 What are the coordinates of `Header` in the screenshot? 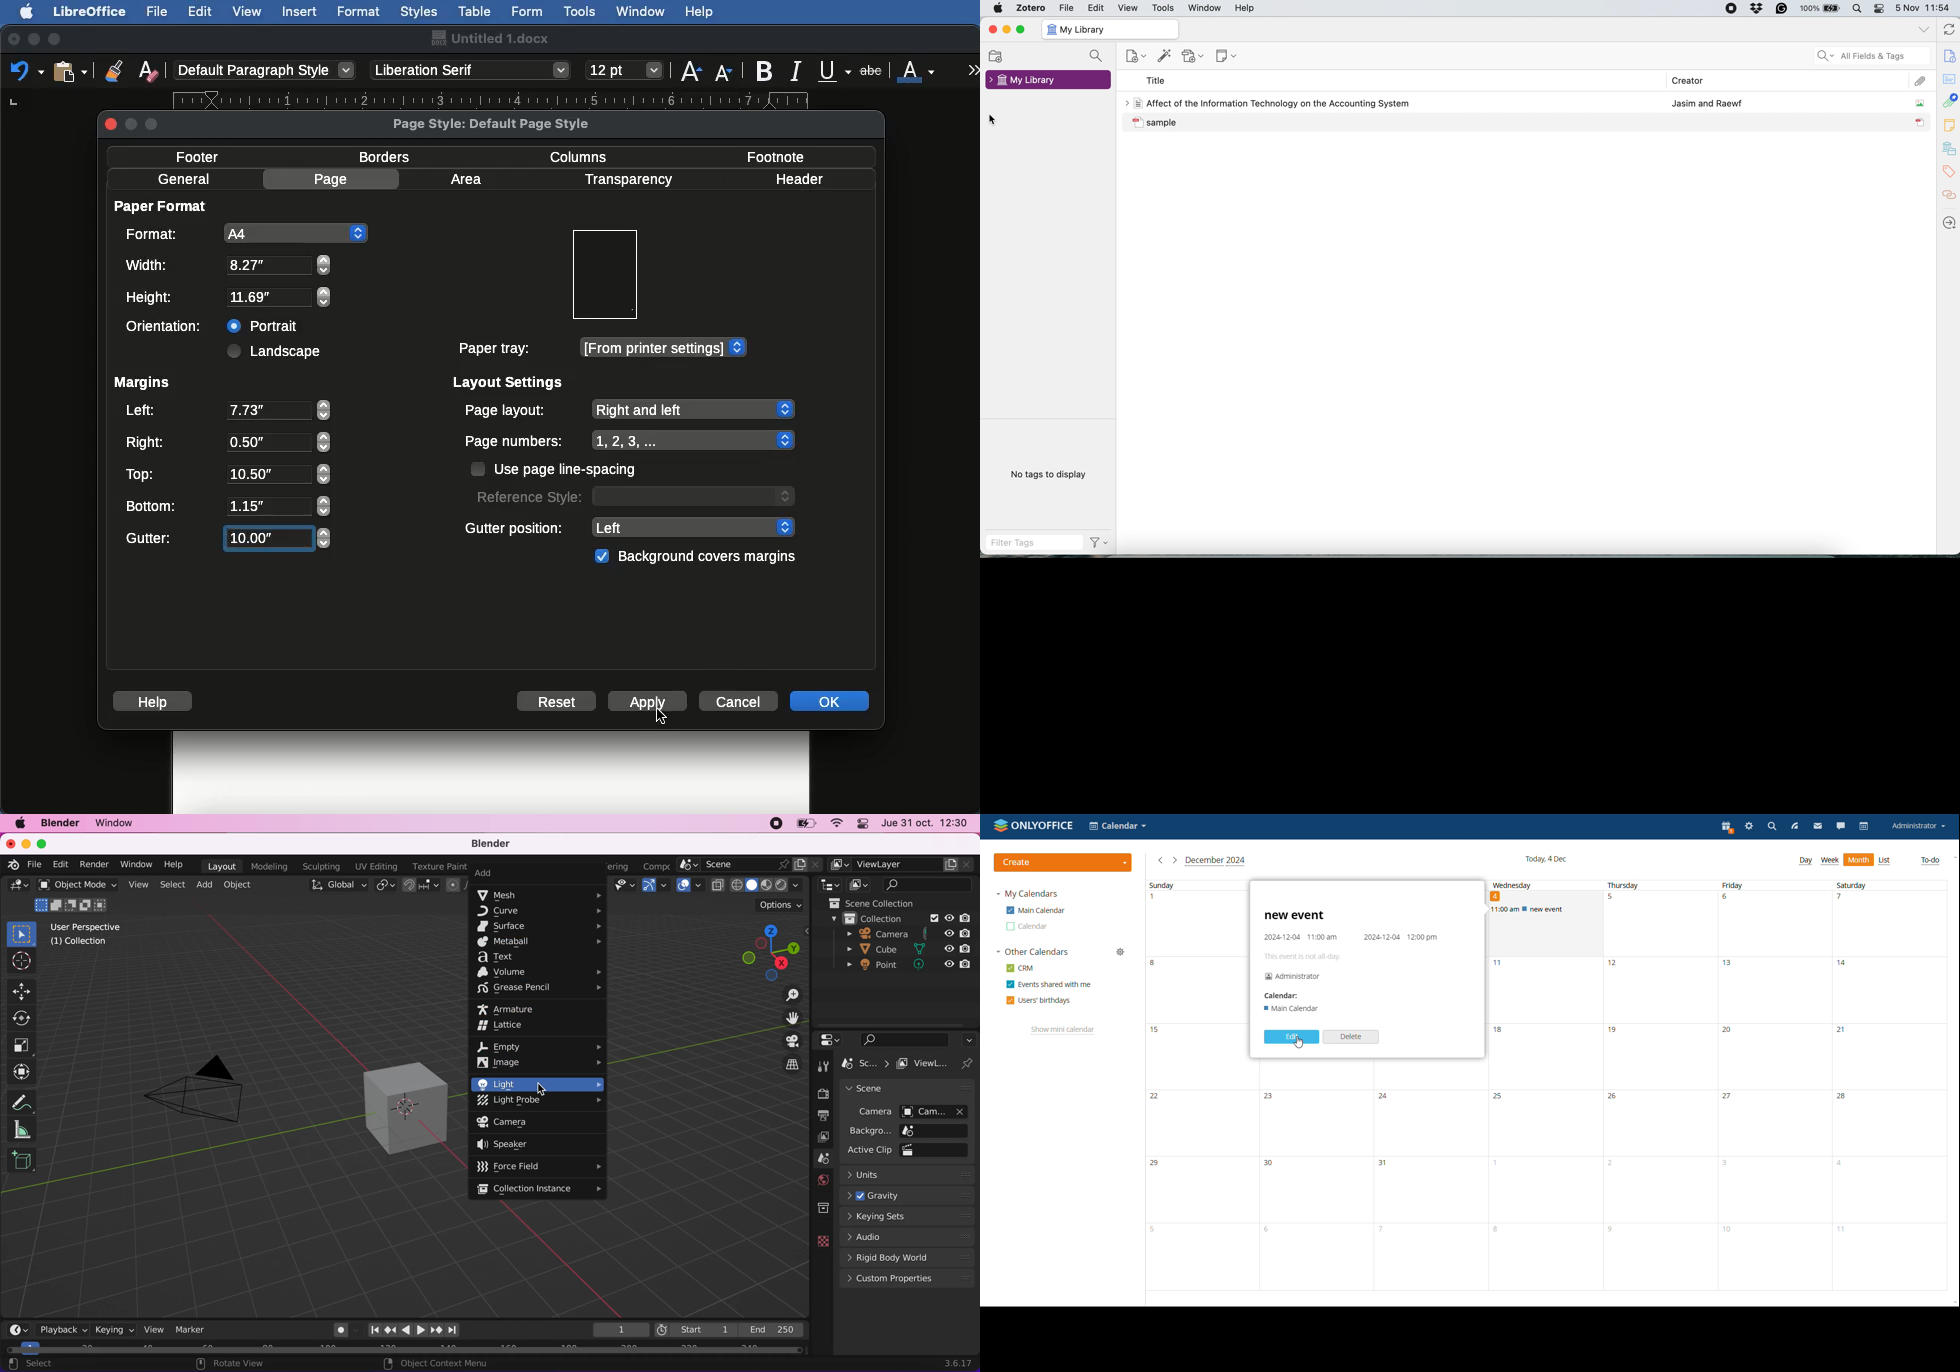 It's located at (799, 179).